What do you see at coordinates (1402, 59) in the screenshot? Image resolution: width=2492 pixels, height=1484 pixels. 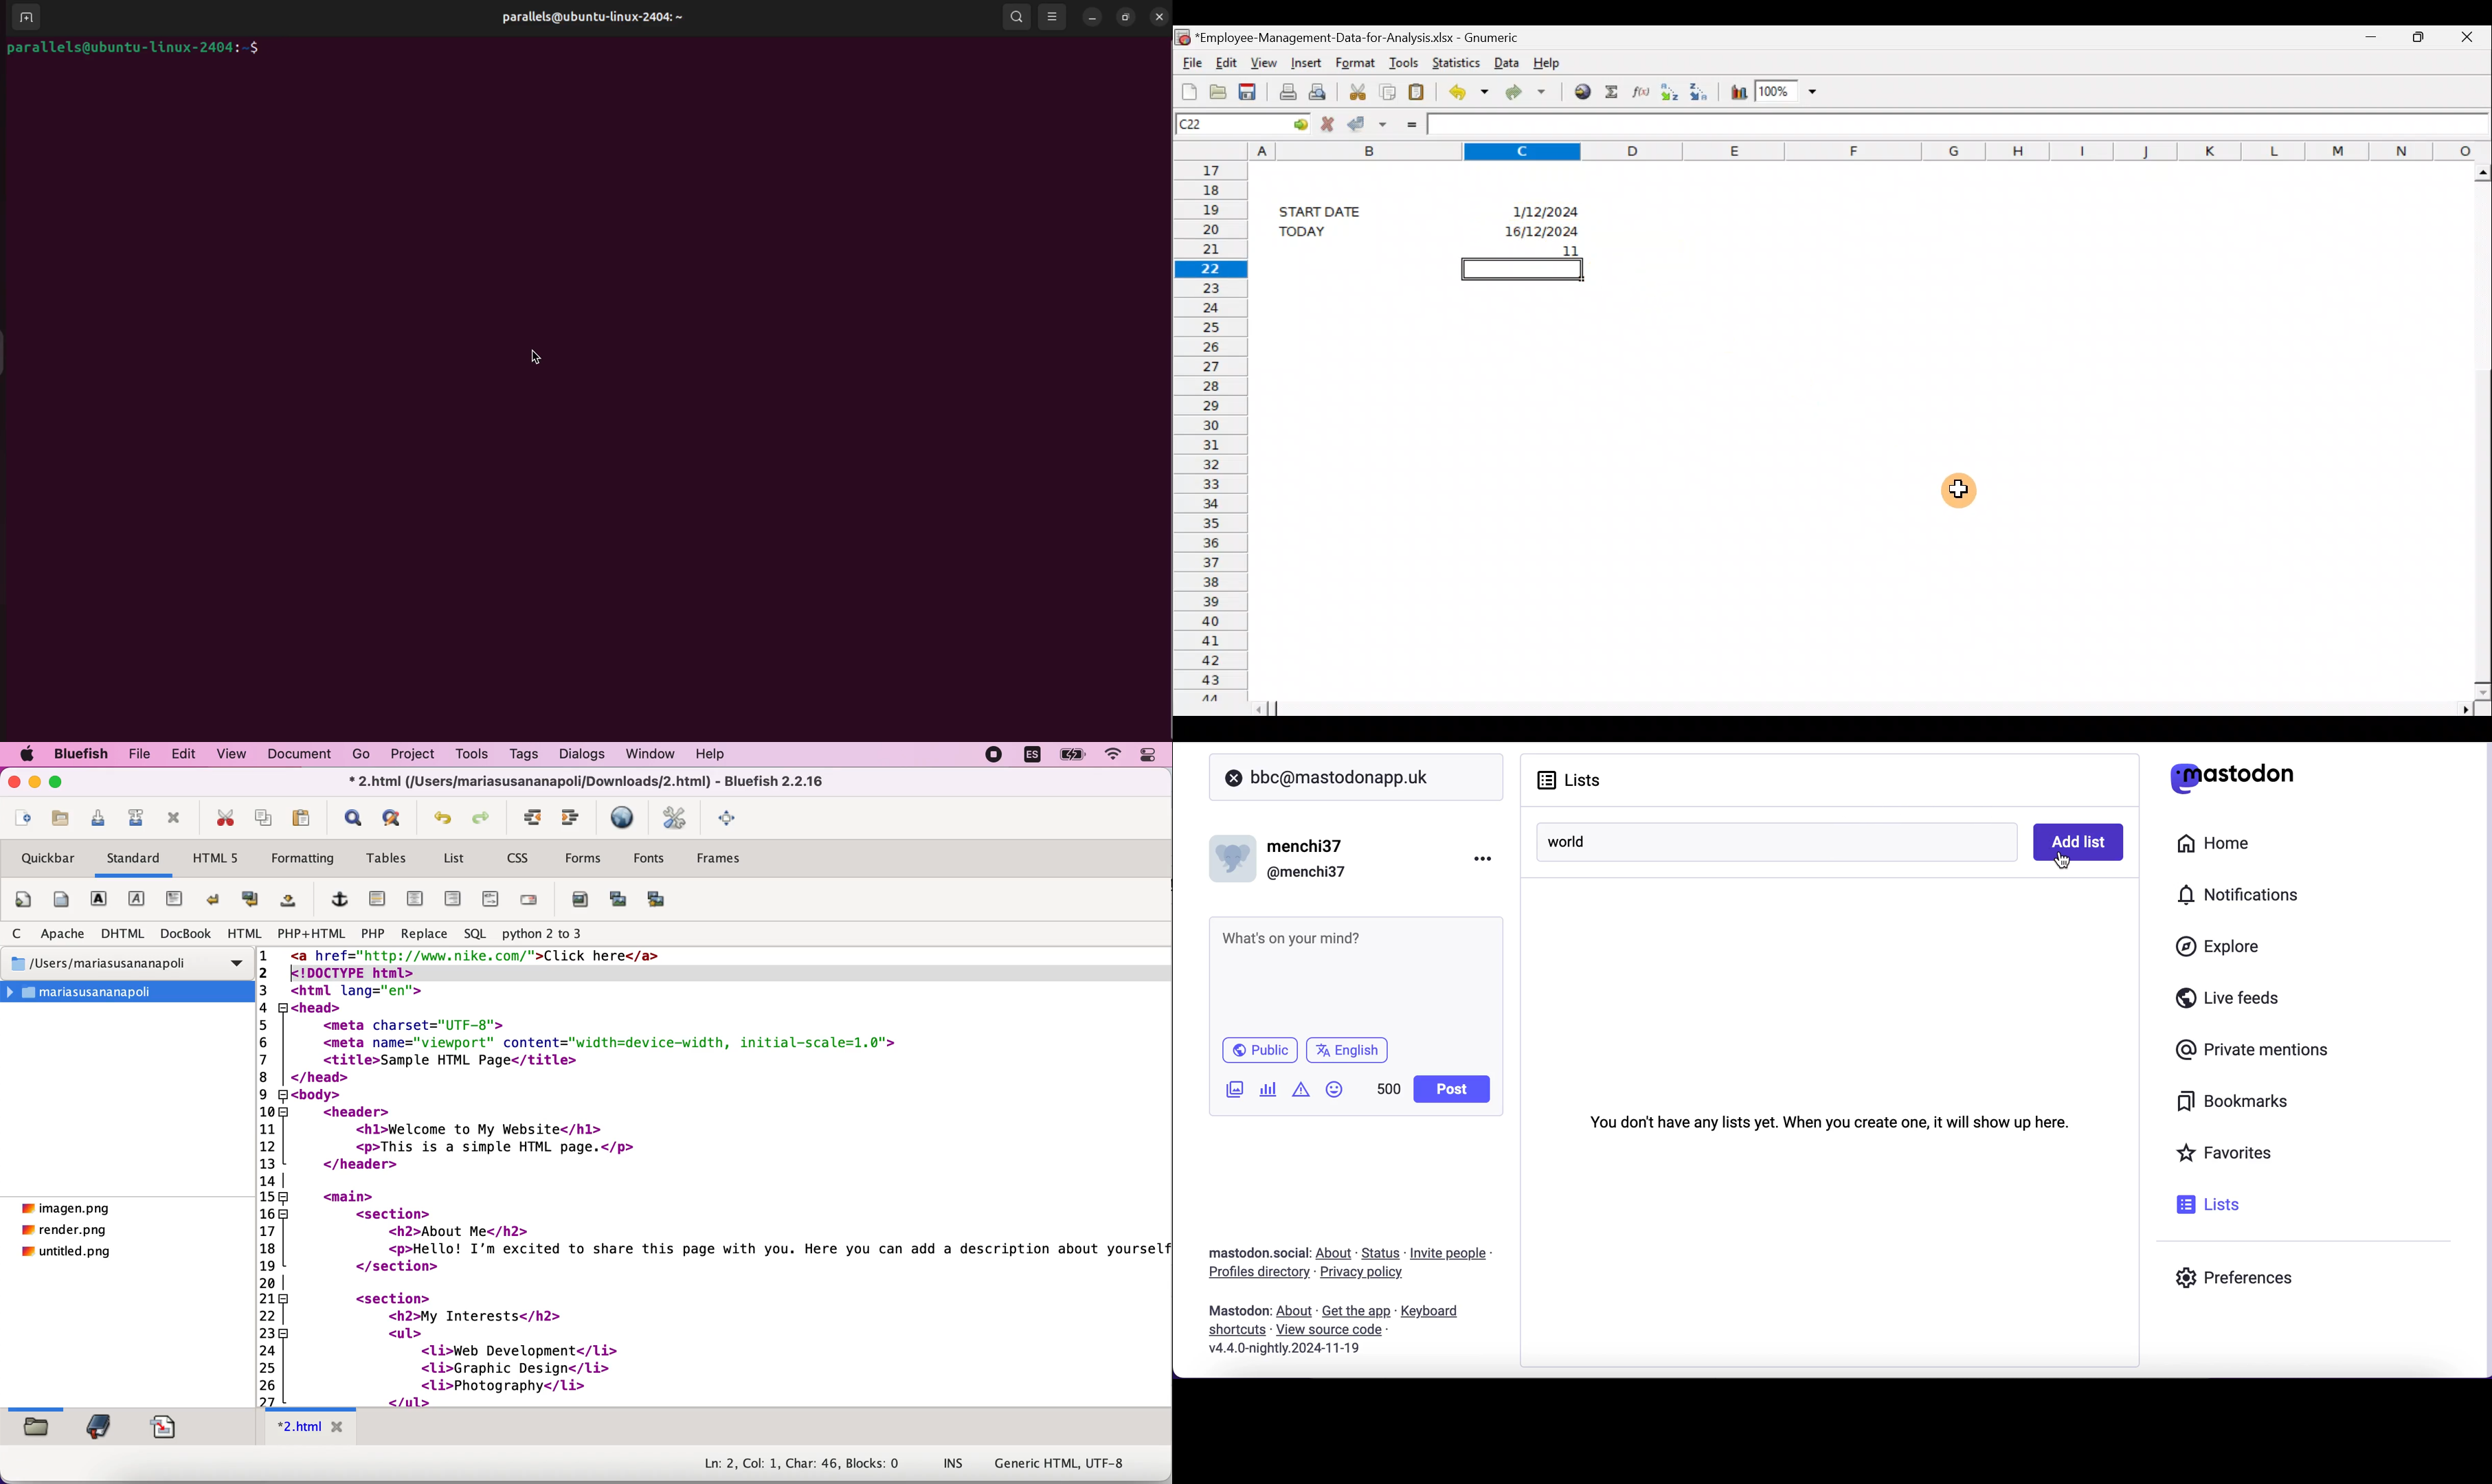 I see `Tools` at bounding box center [1402, 59].